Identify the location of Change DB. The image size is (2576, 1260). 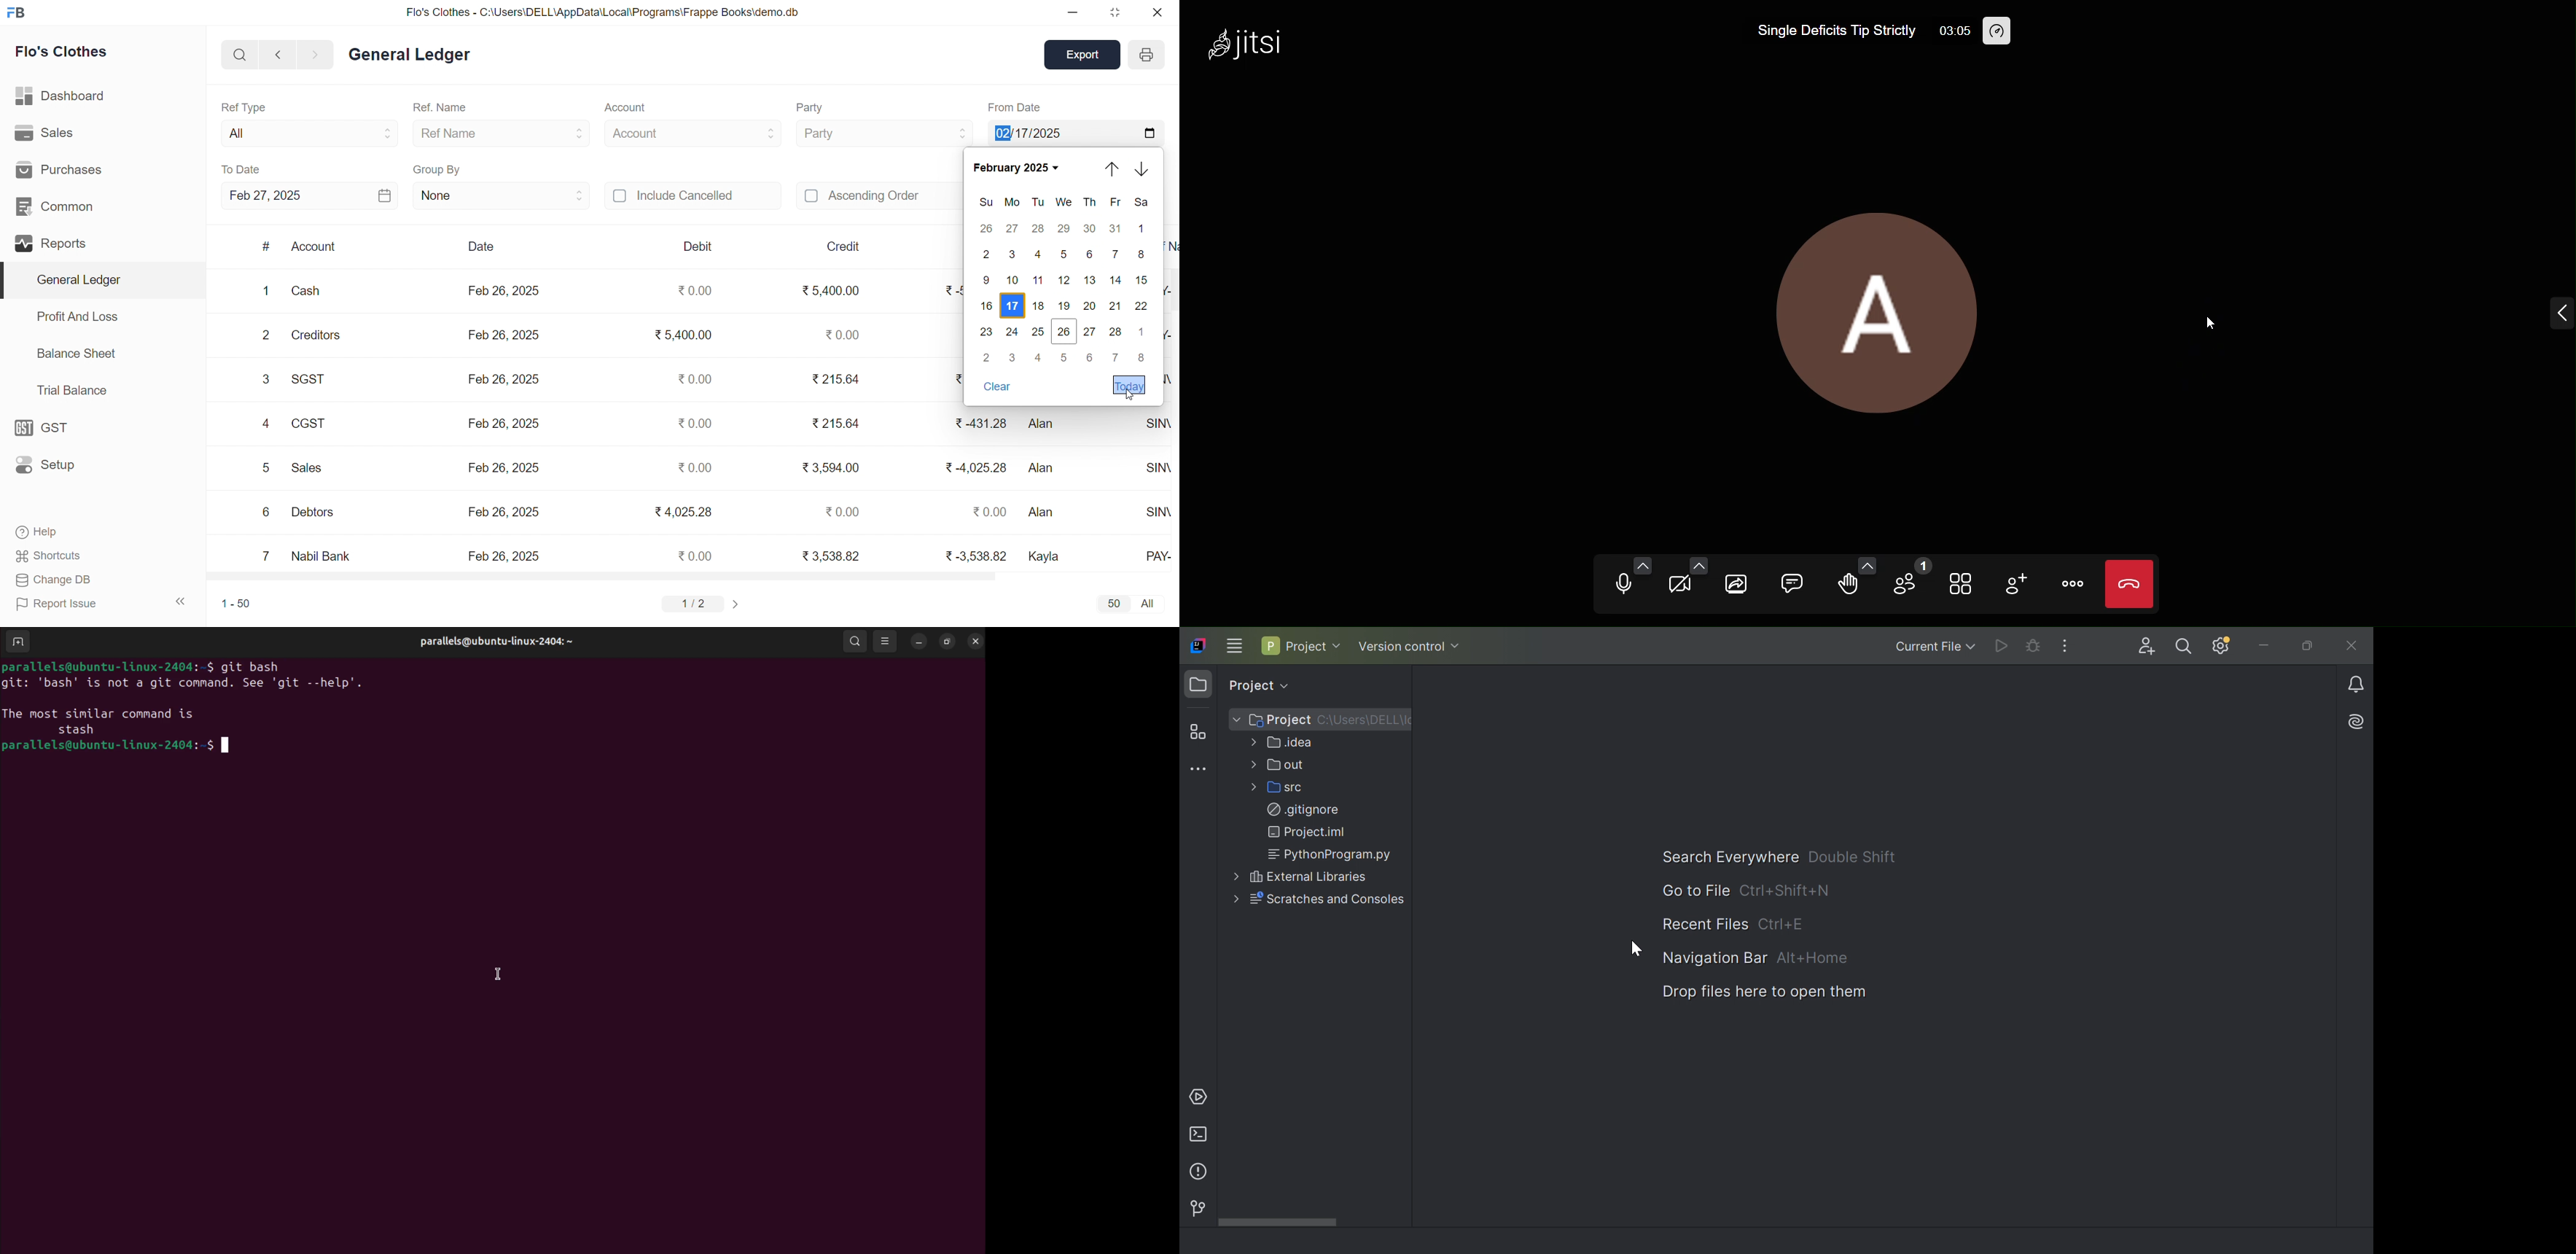
(52, 579).